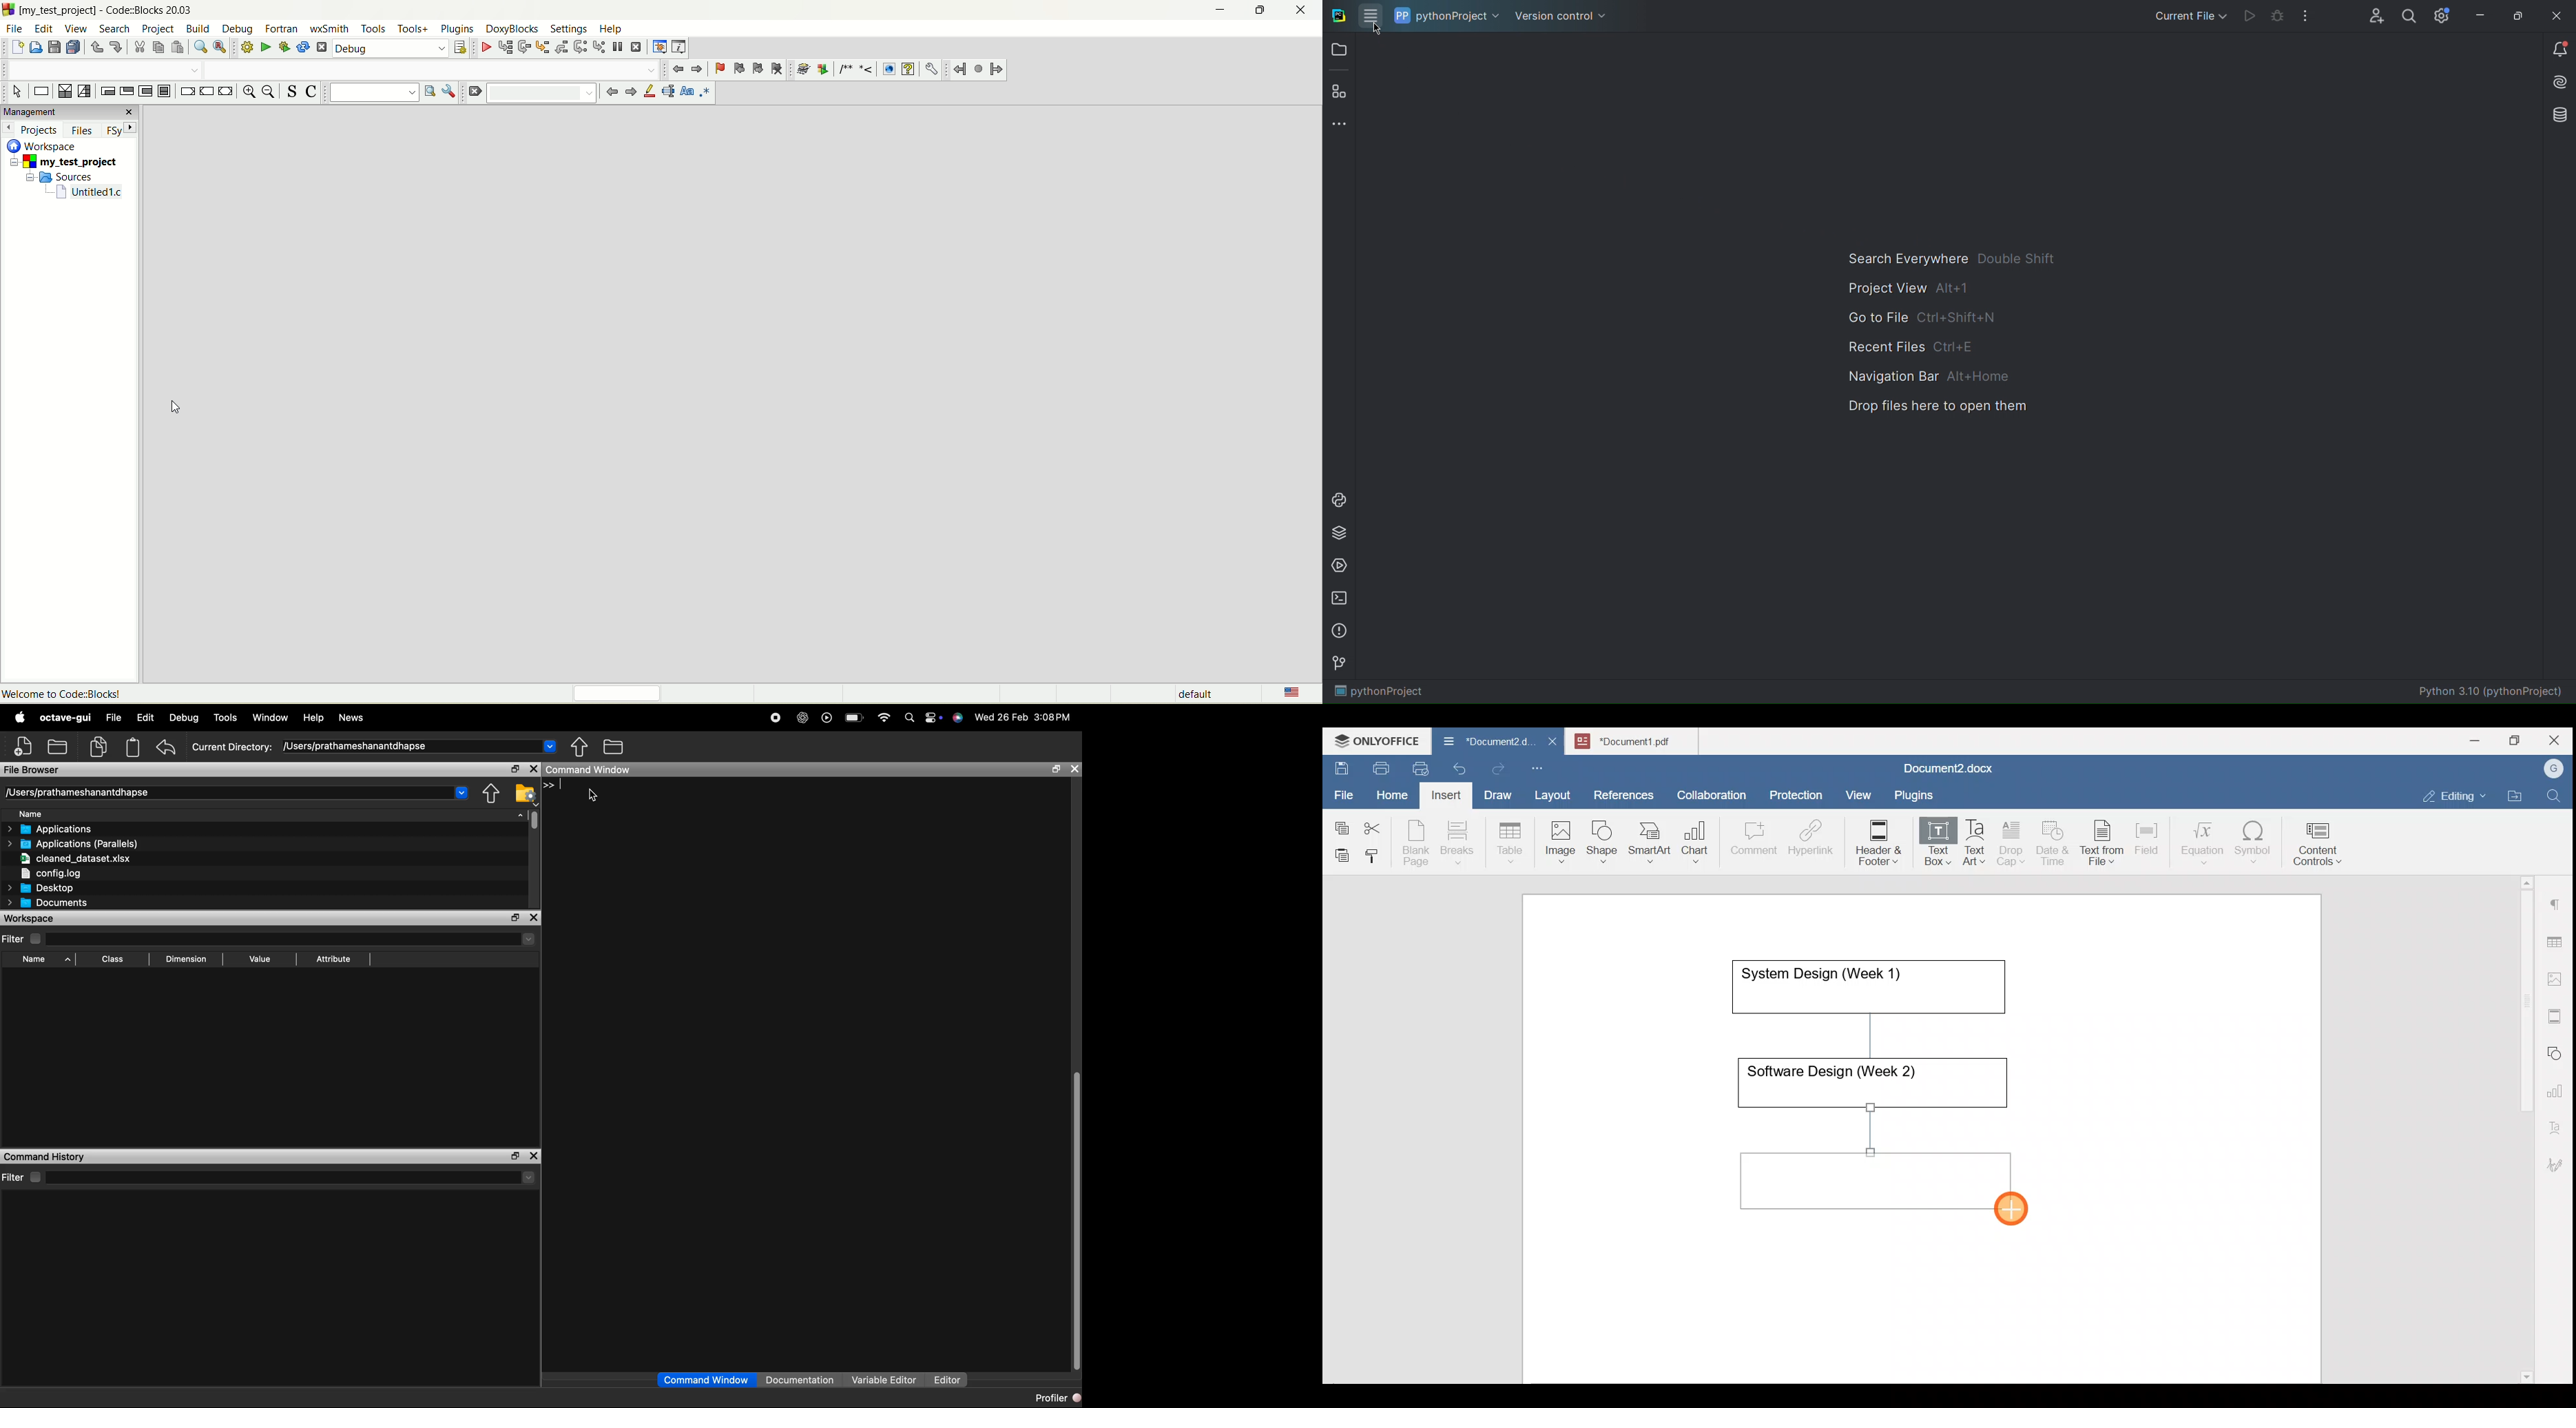 The height and width of the screenshot is (1428, 2576). I want to click on Shape, so click(1603, 836).